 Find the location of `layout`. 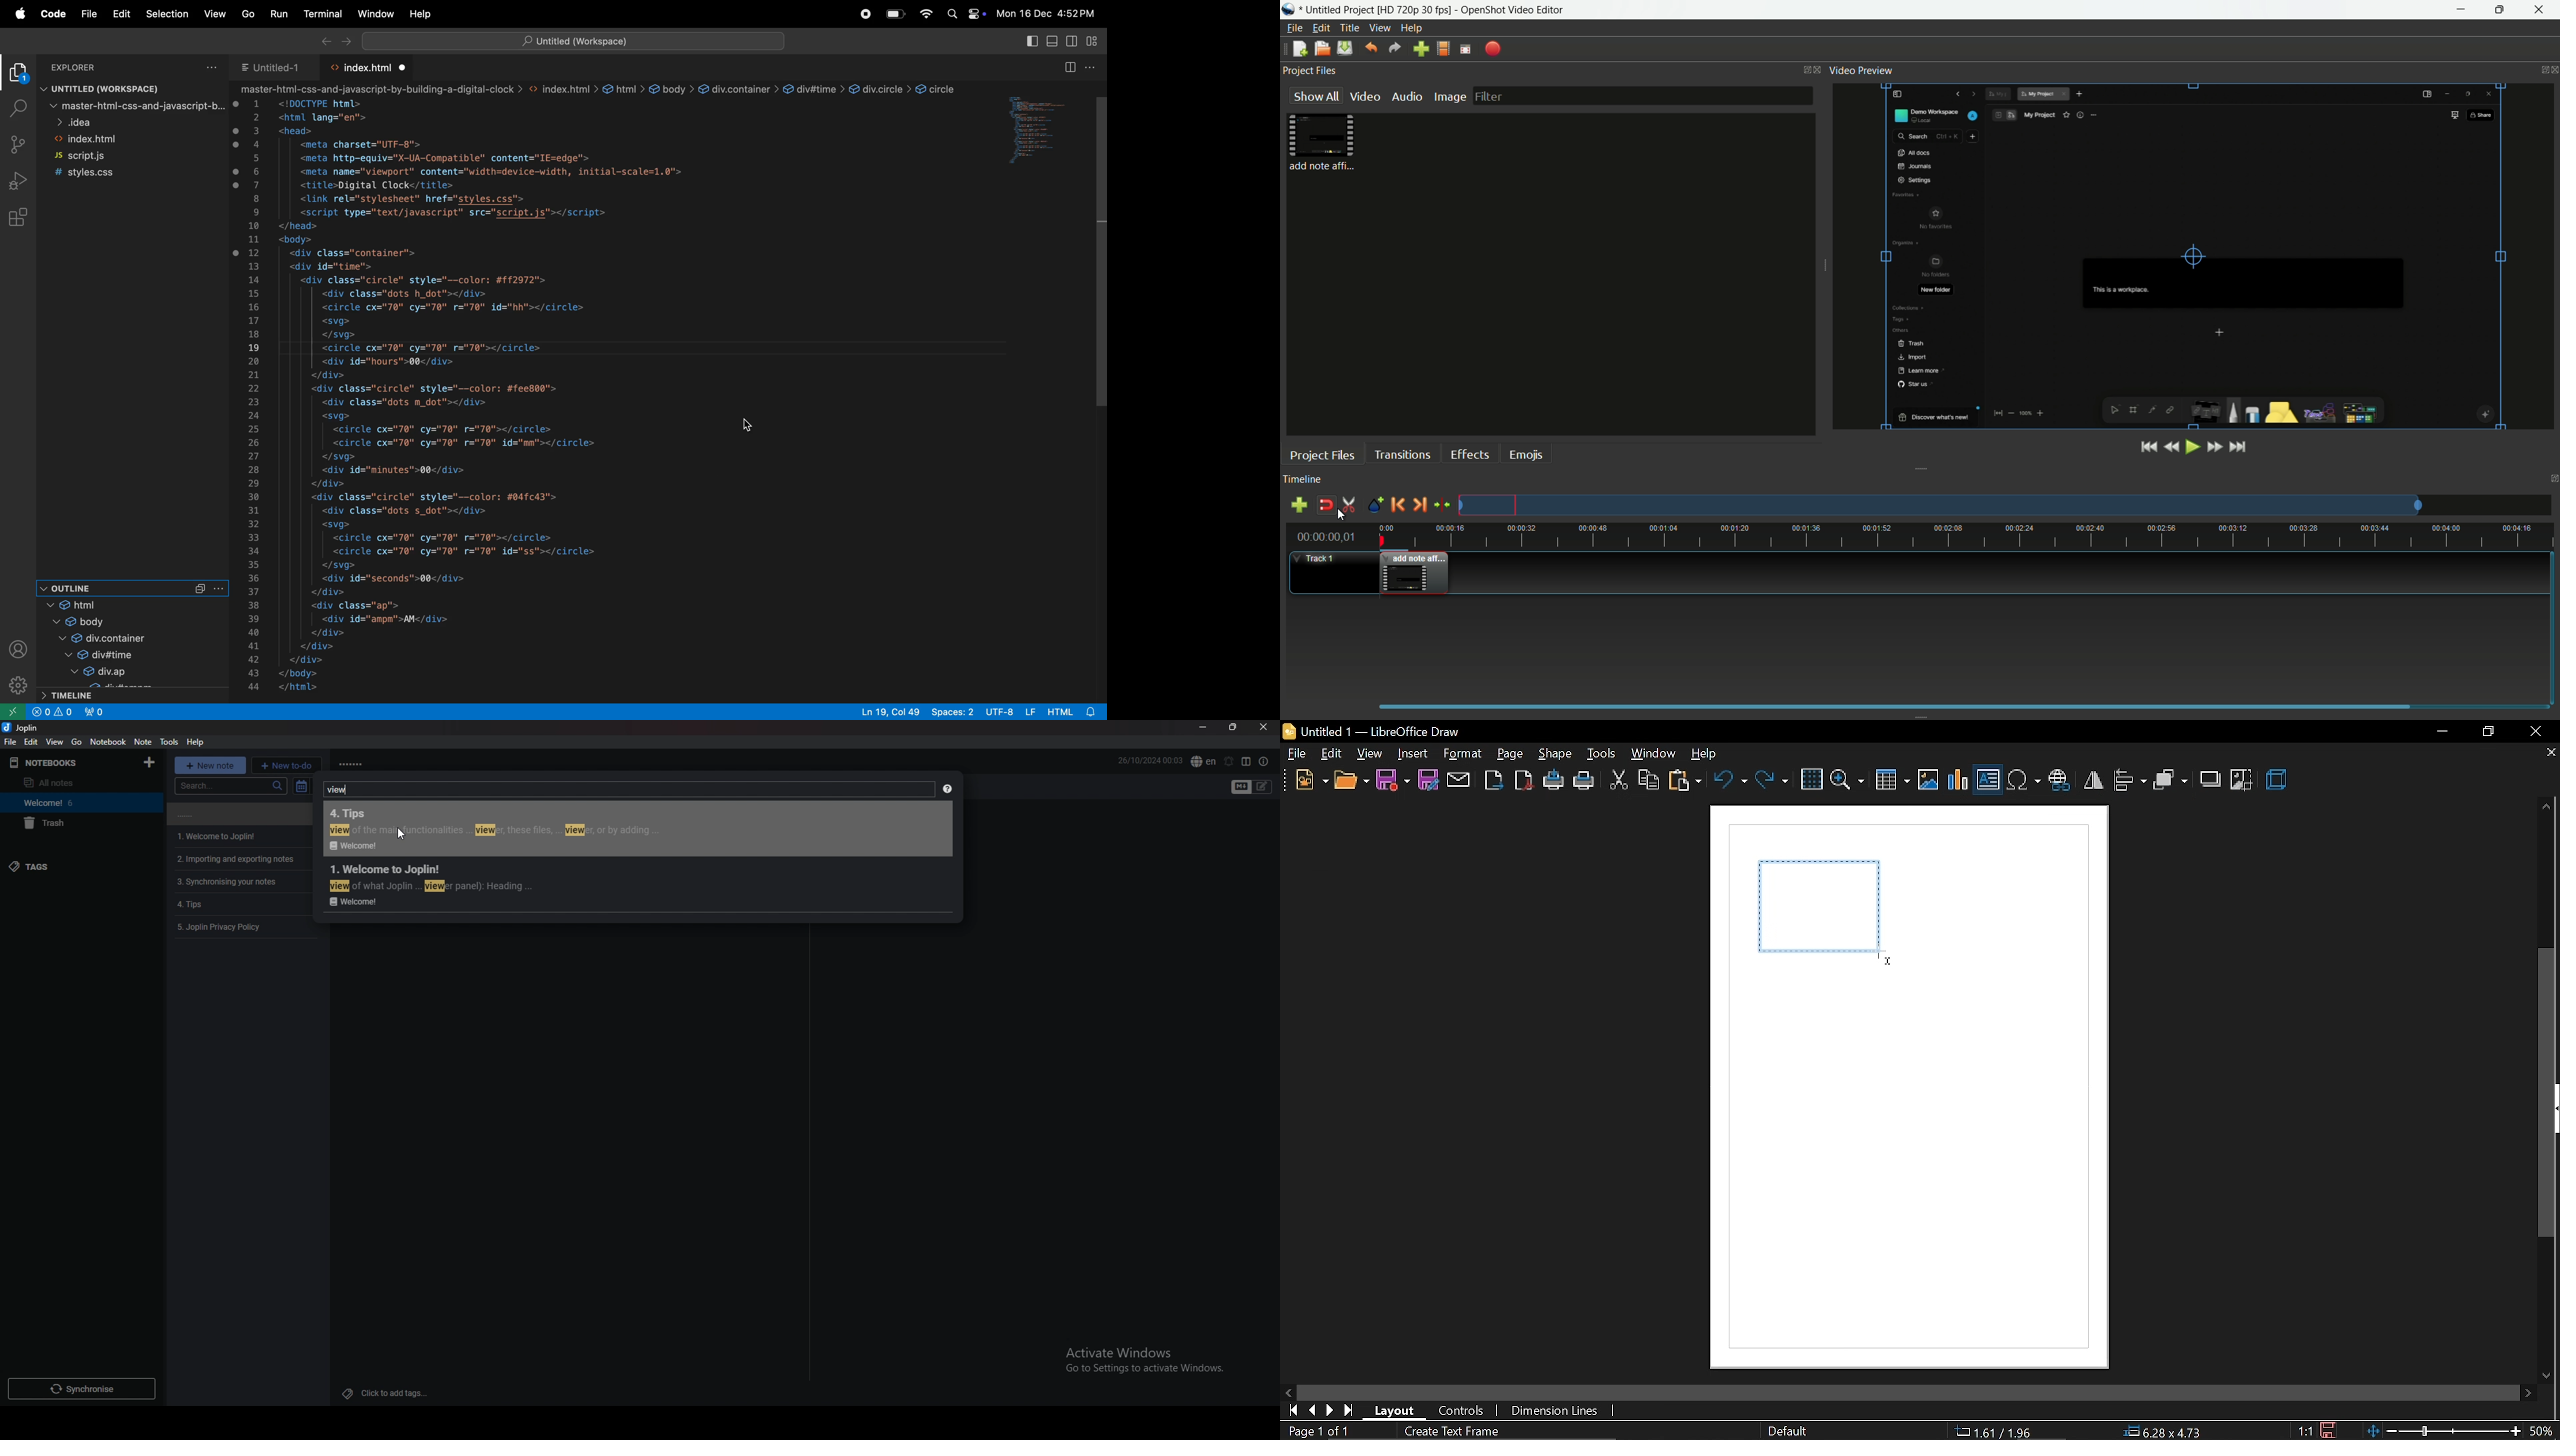

layout is located at coordinates (1401, 1410).